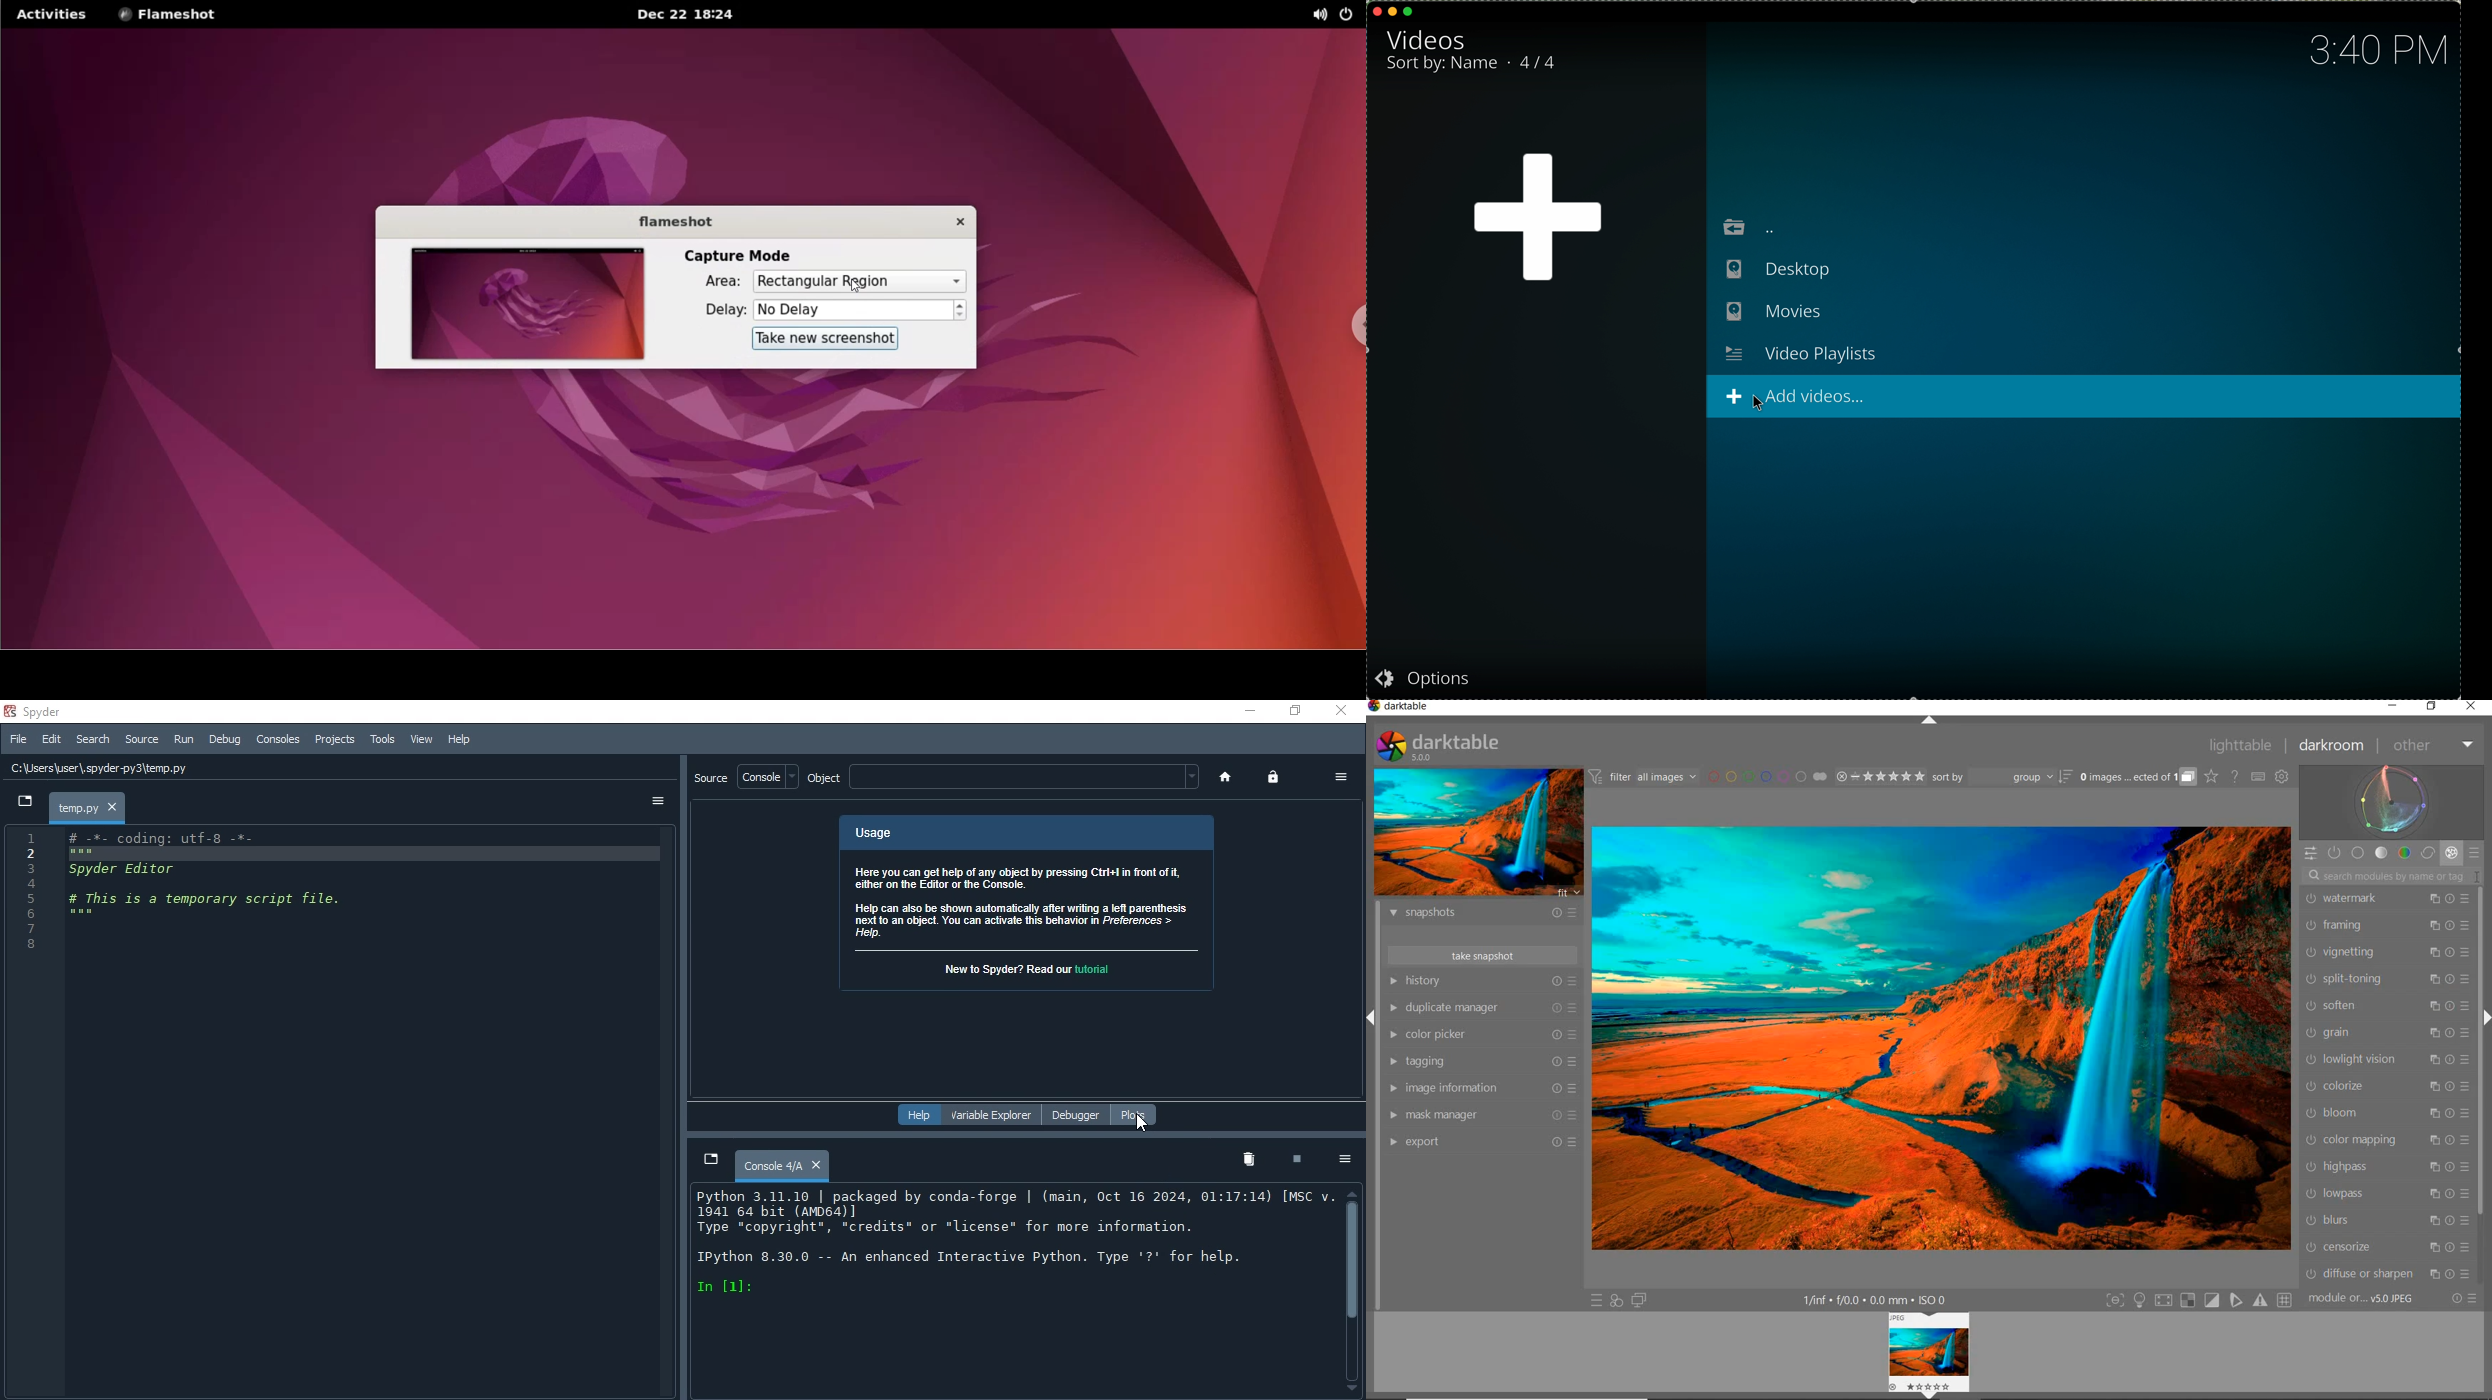 The height and width of the screenshot is (1400, 2492). What do you see at coordinates (49, 740) in the screenshot?
I see `Edit` at bounding box center [49, 740].